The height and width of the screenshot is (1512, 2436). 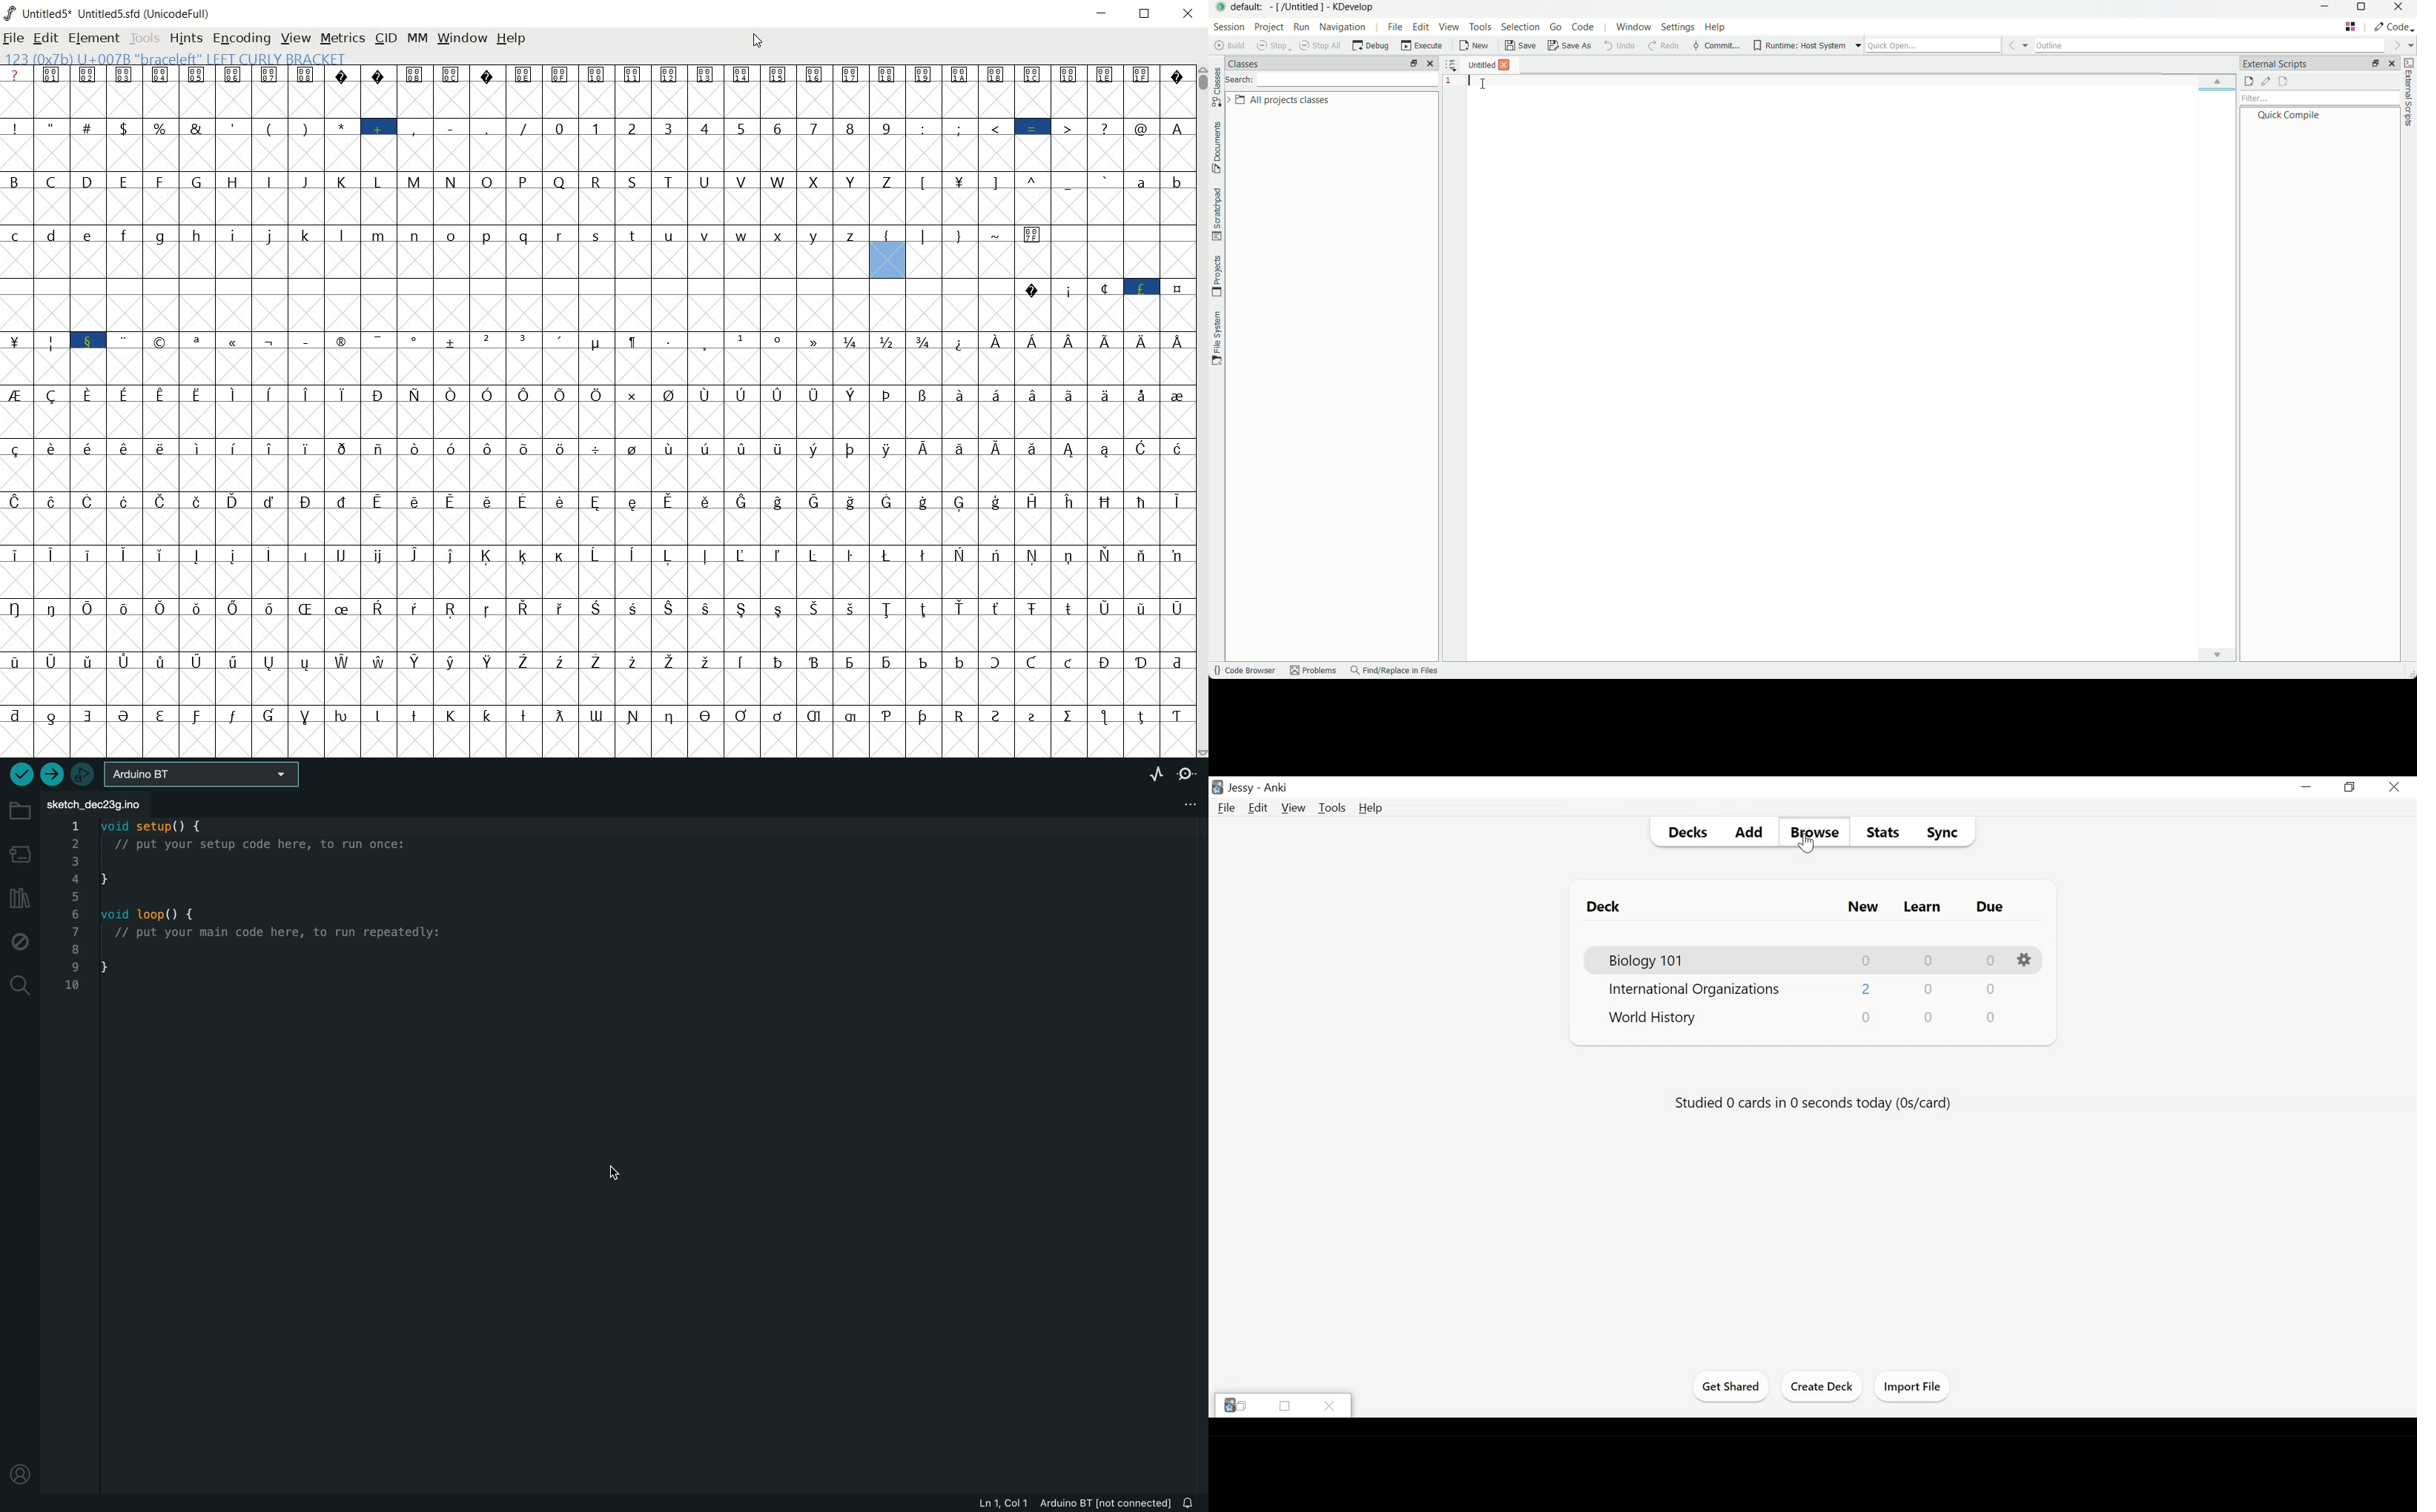 I want to click on help, so click(x=1715, y=28).